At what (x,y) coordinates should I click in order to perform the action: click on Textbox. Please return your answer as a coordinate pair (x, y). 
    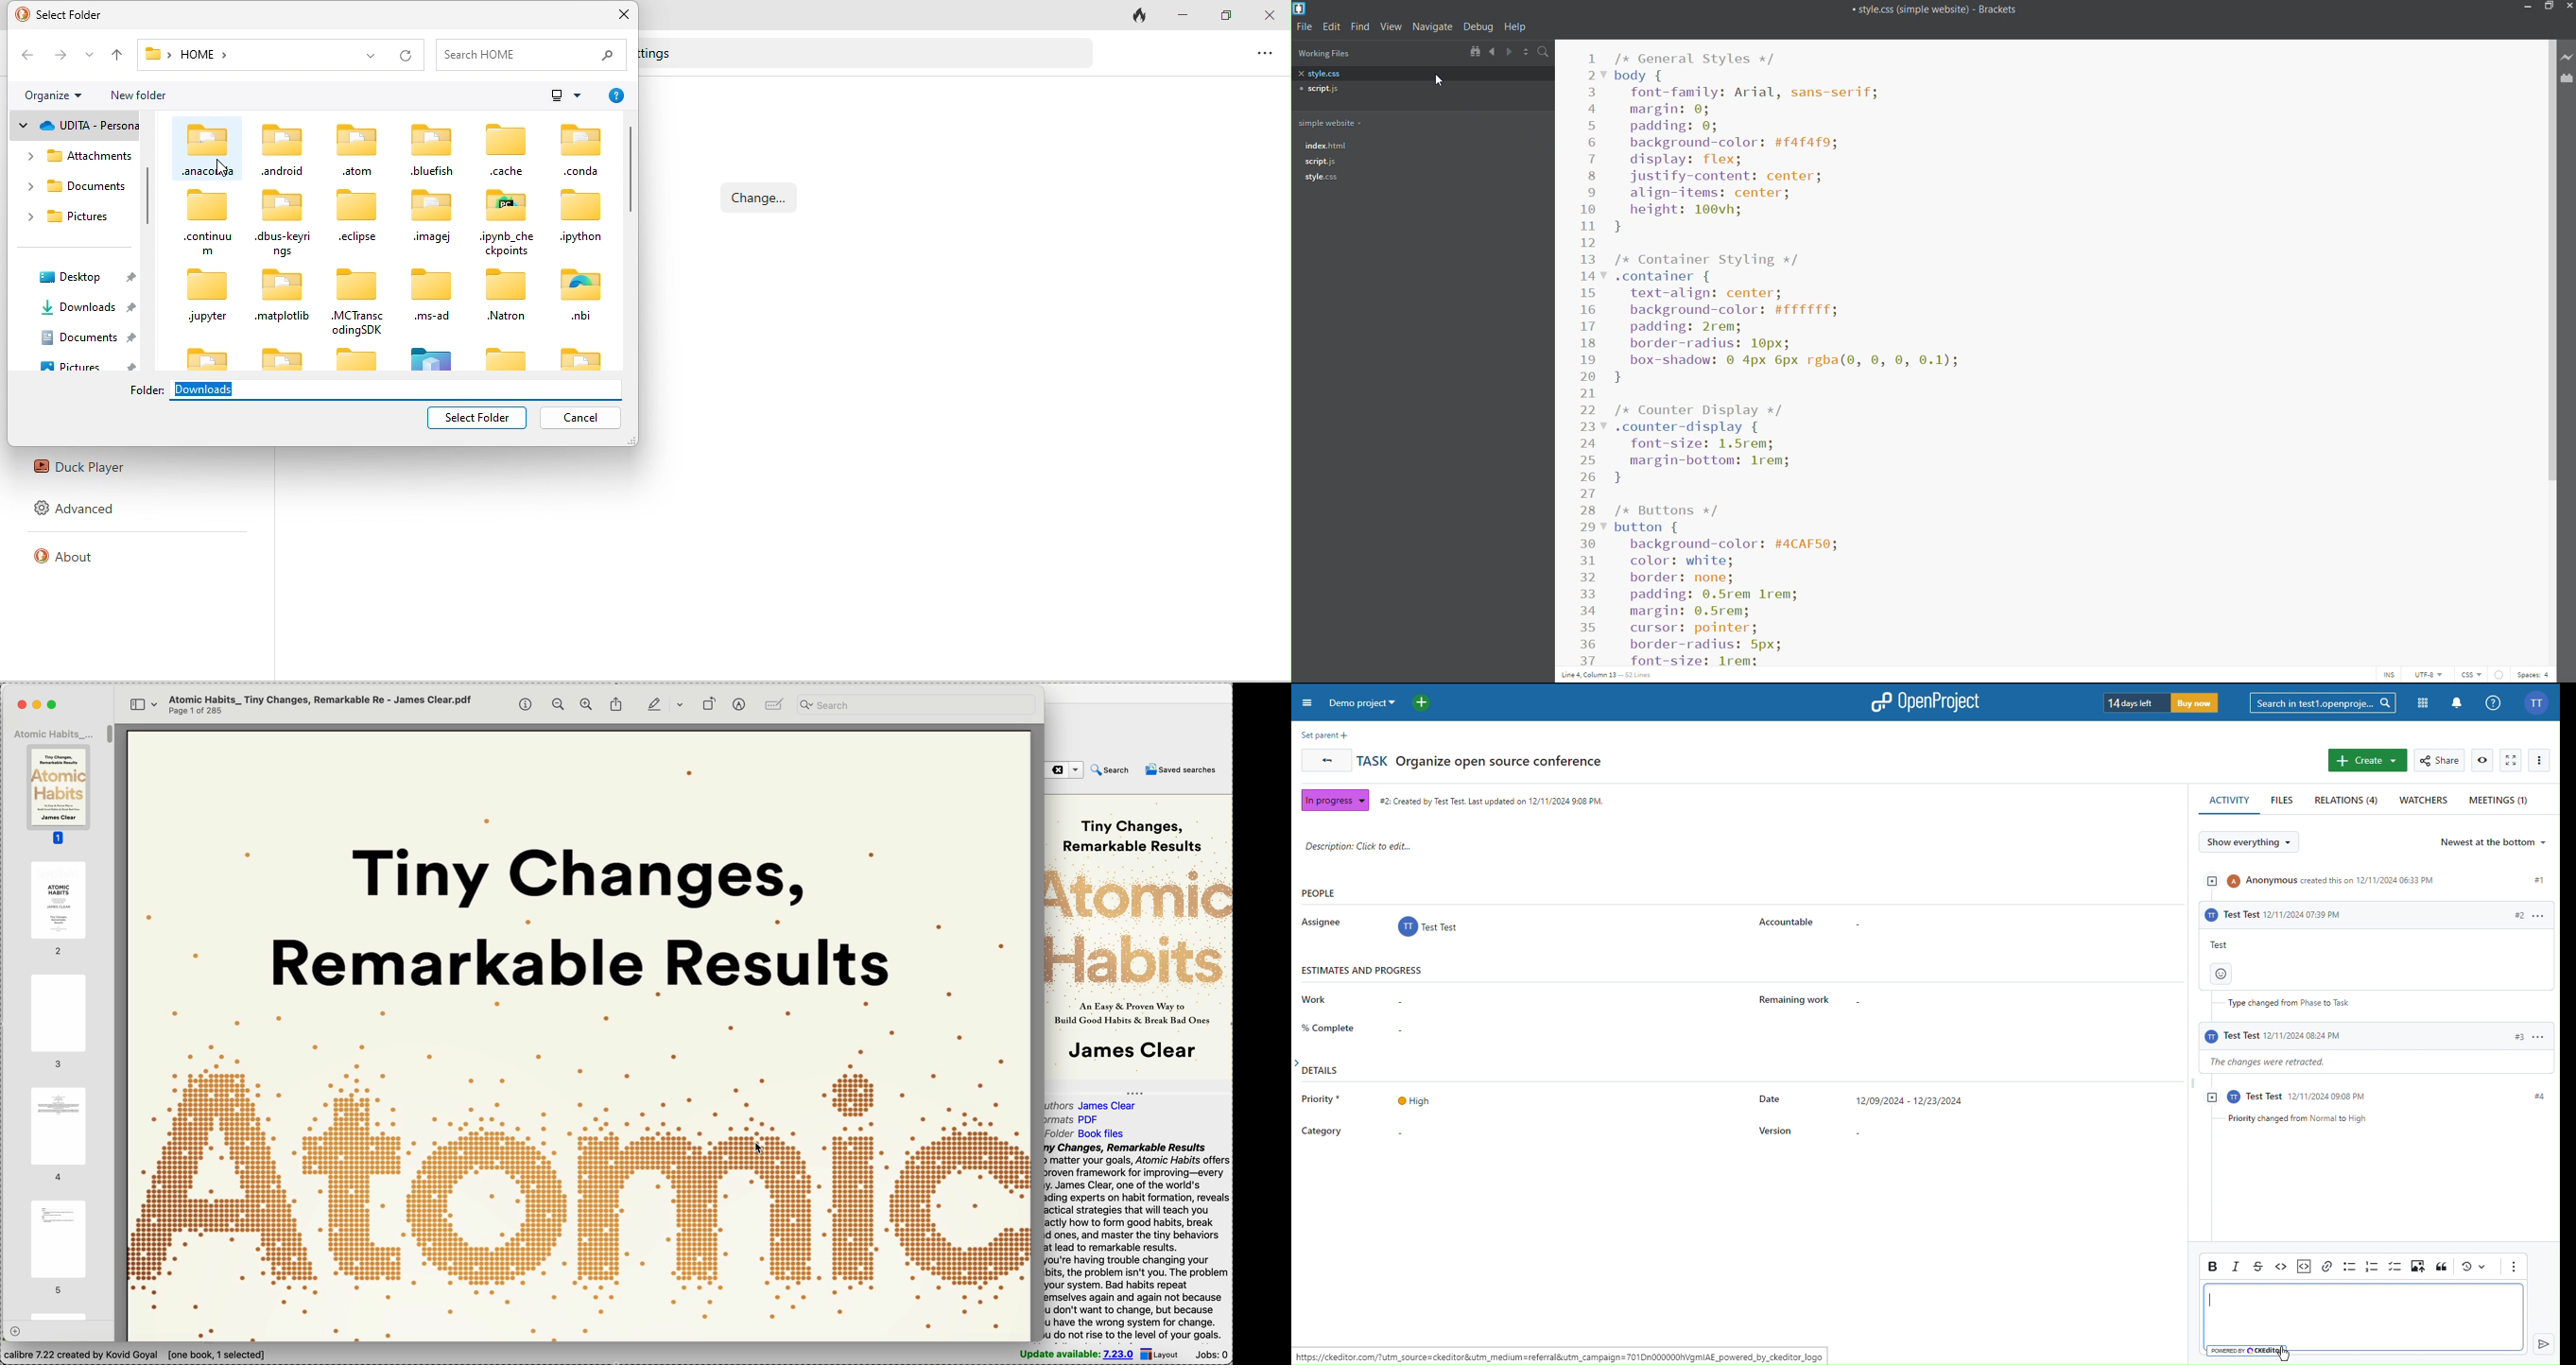
    Looking at the image, I should click on (2360, 1319).